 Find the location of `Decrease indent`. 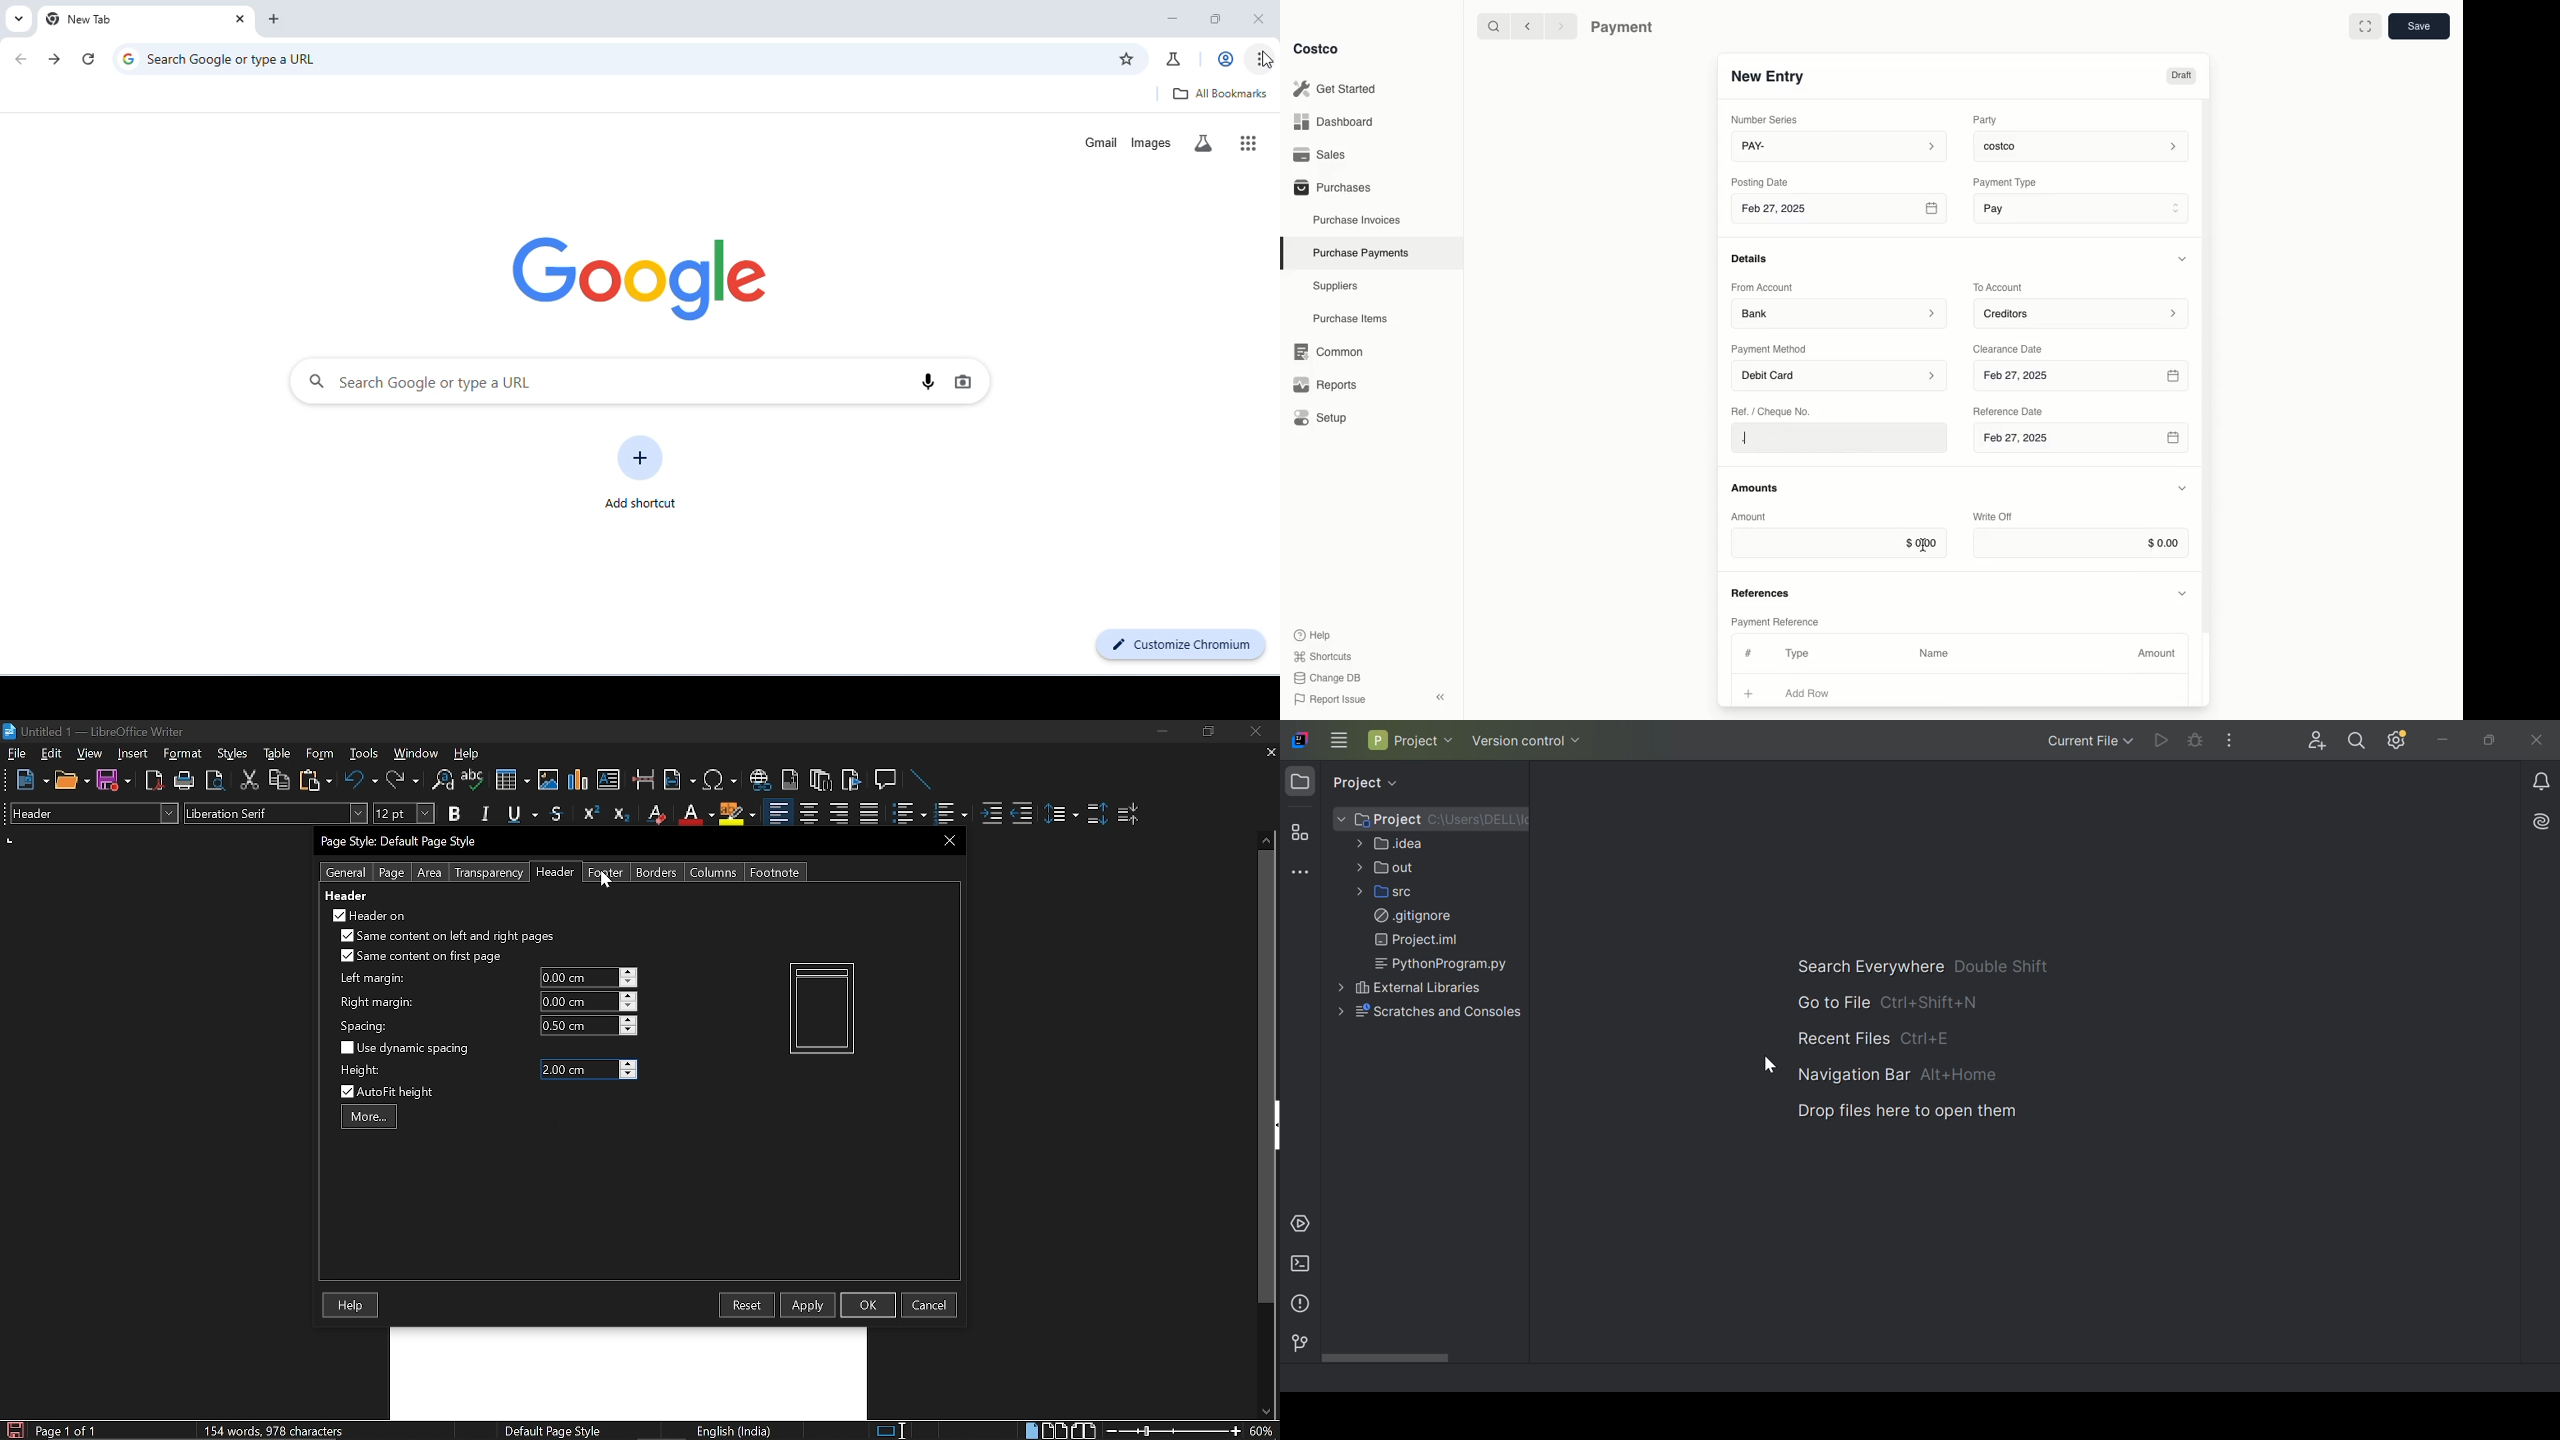

Decrease indent is located at coordinates (1022, 813).